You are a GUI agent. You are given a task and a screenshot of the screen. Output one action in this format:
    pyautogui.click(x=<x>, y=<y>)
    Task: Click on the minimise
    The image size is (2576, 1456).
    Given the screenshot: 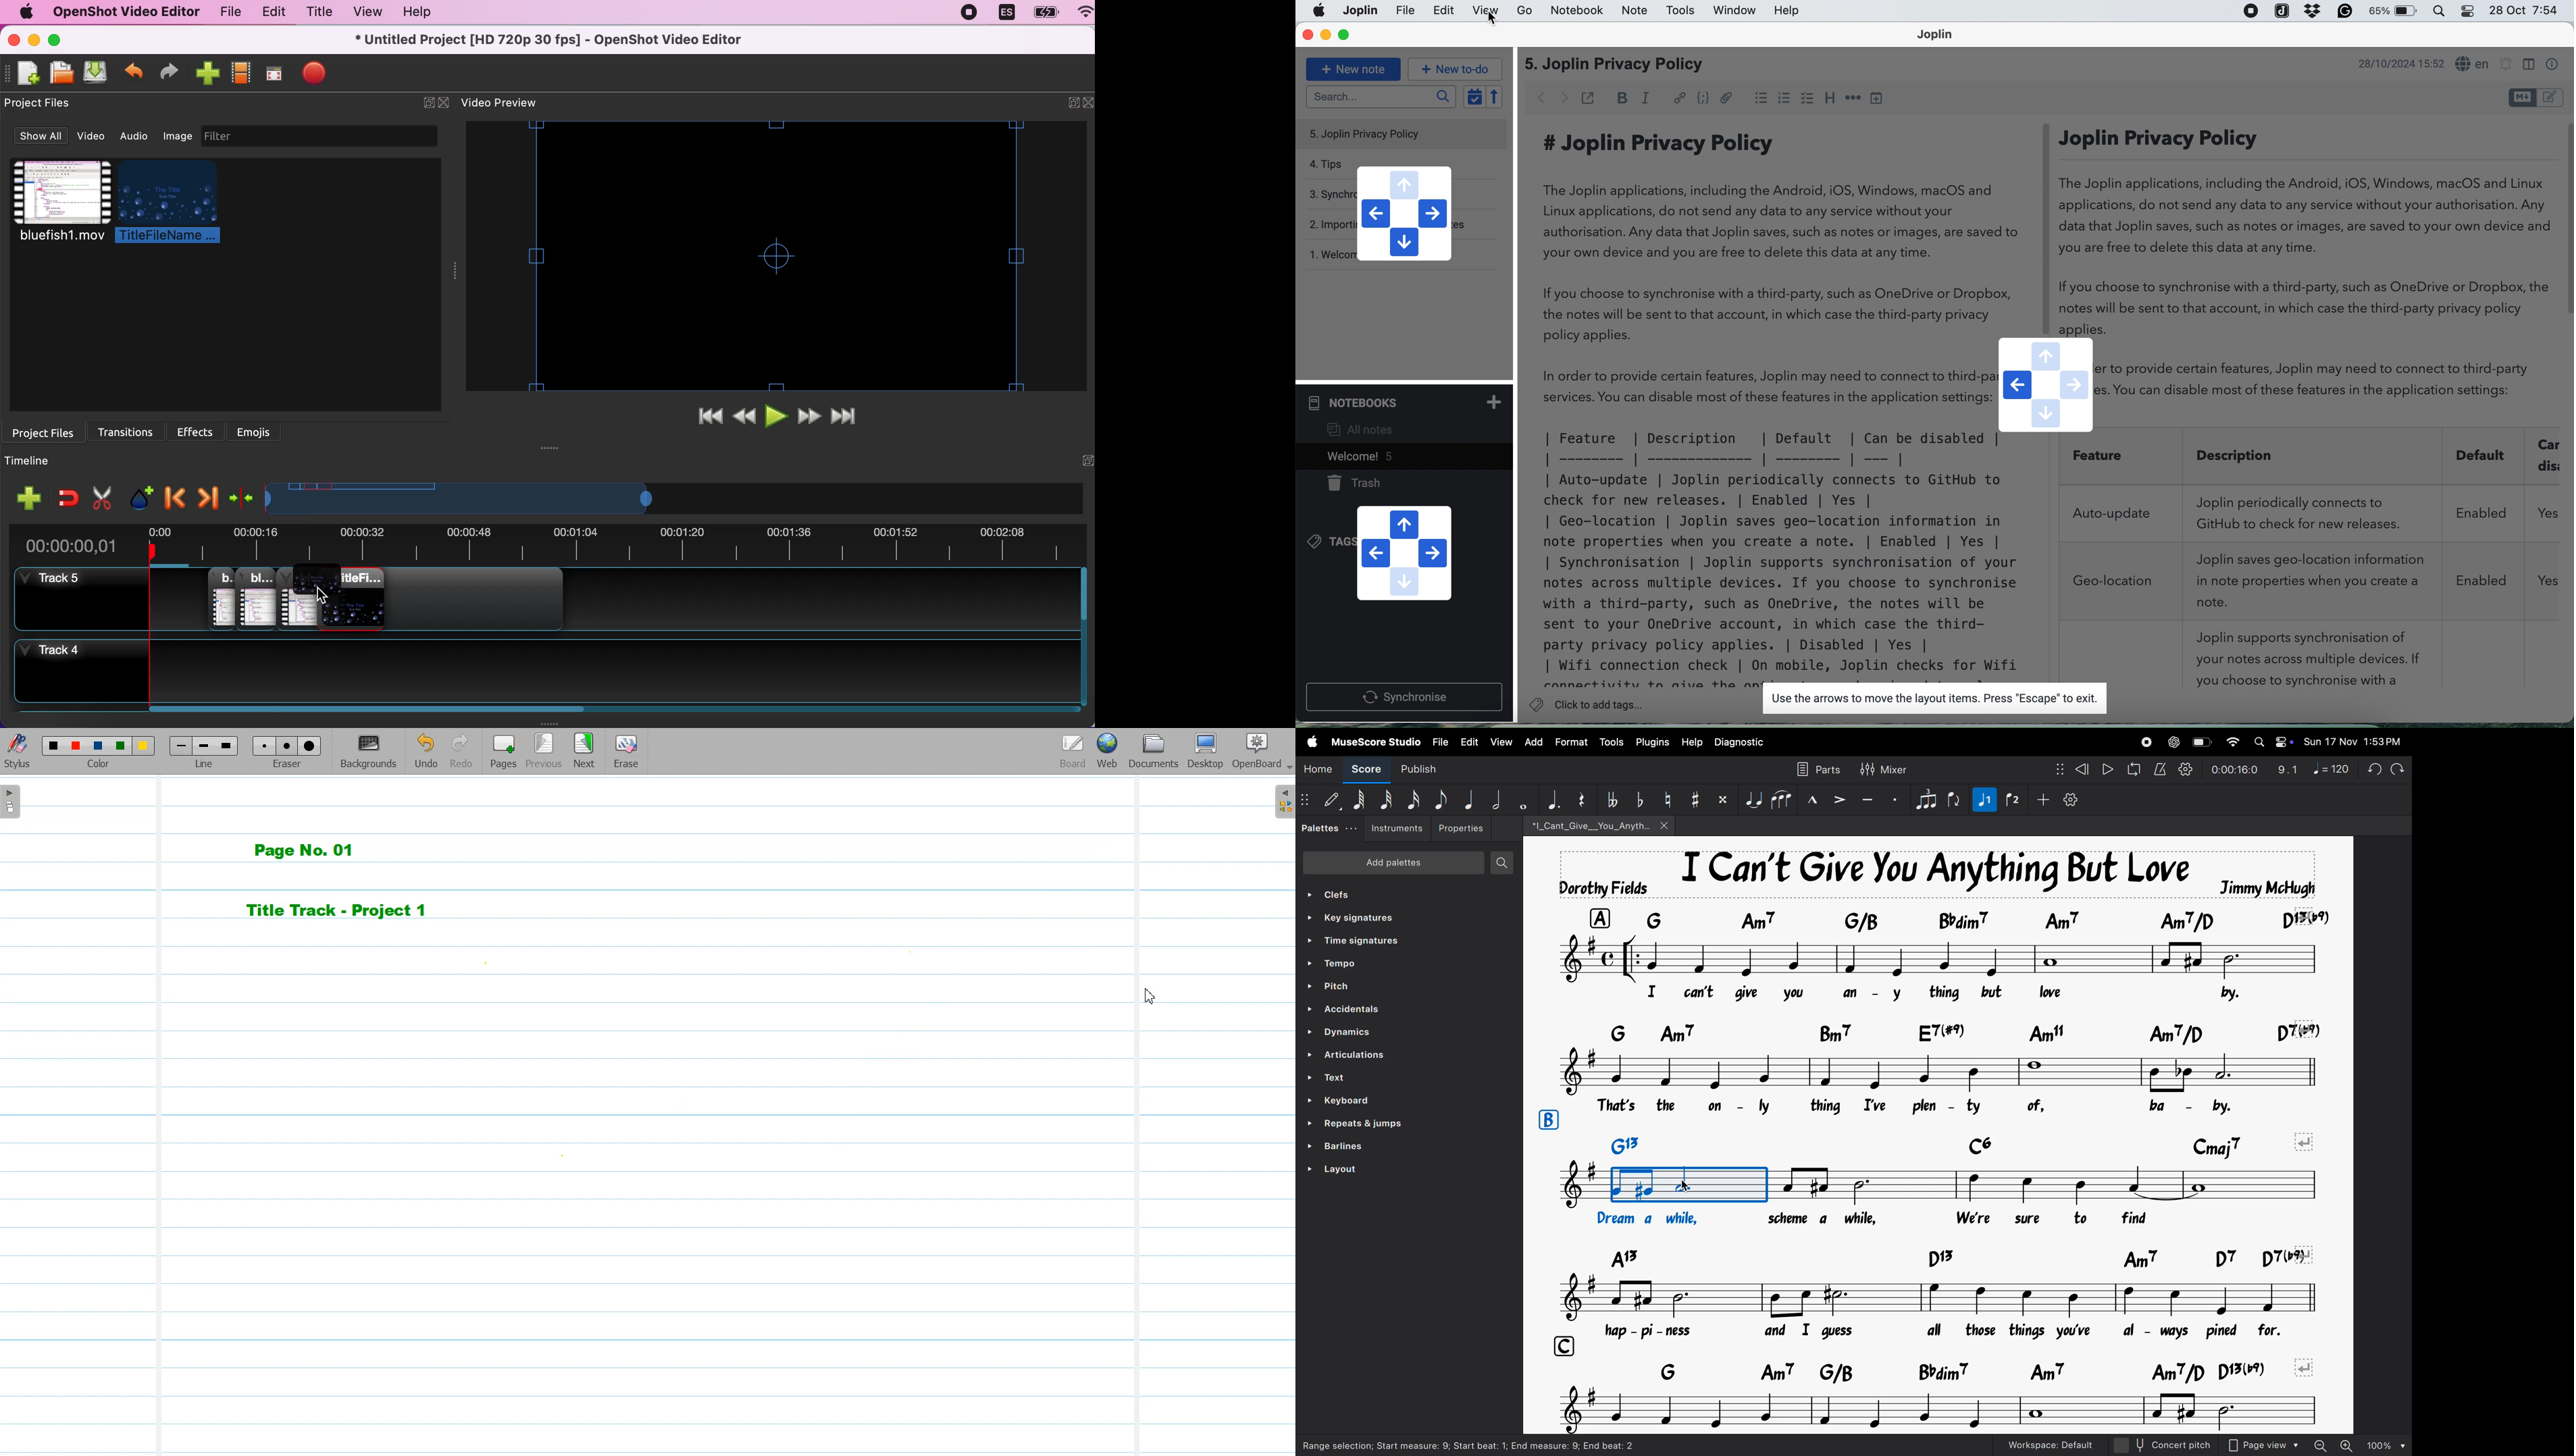 What is the action you would take?
    pyautogui.click(x=1327, y=35)
    